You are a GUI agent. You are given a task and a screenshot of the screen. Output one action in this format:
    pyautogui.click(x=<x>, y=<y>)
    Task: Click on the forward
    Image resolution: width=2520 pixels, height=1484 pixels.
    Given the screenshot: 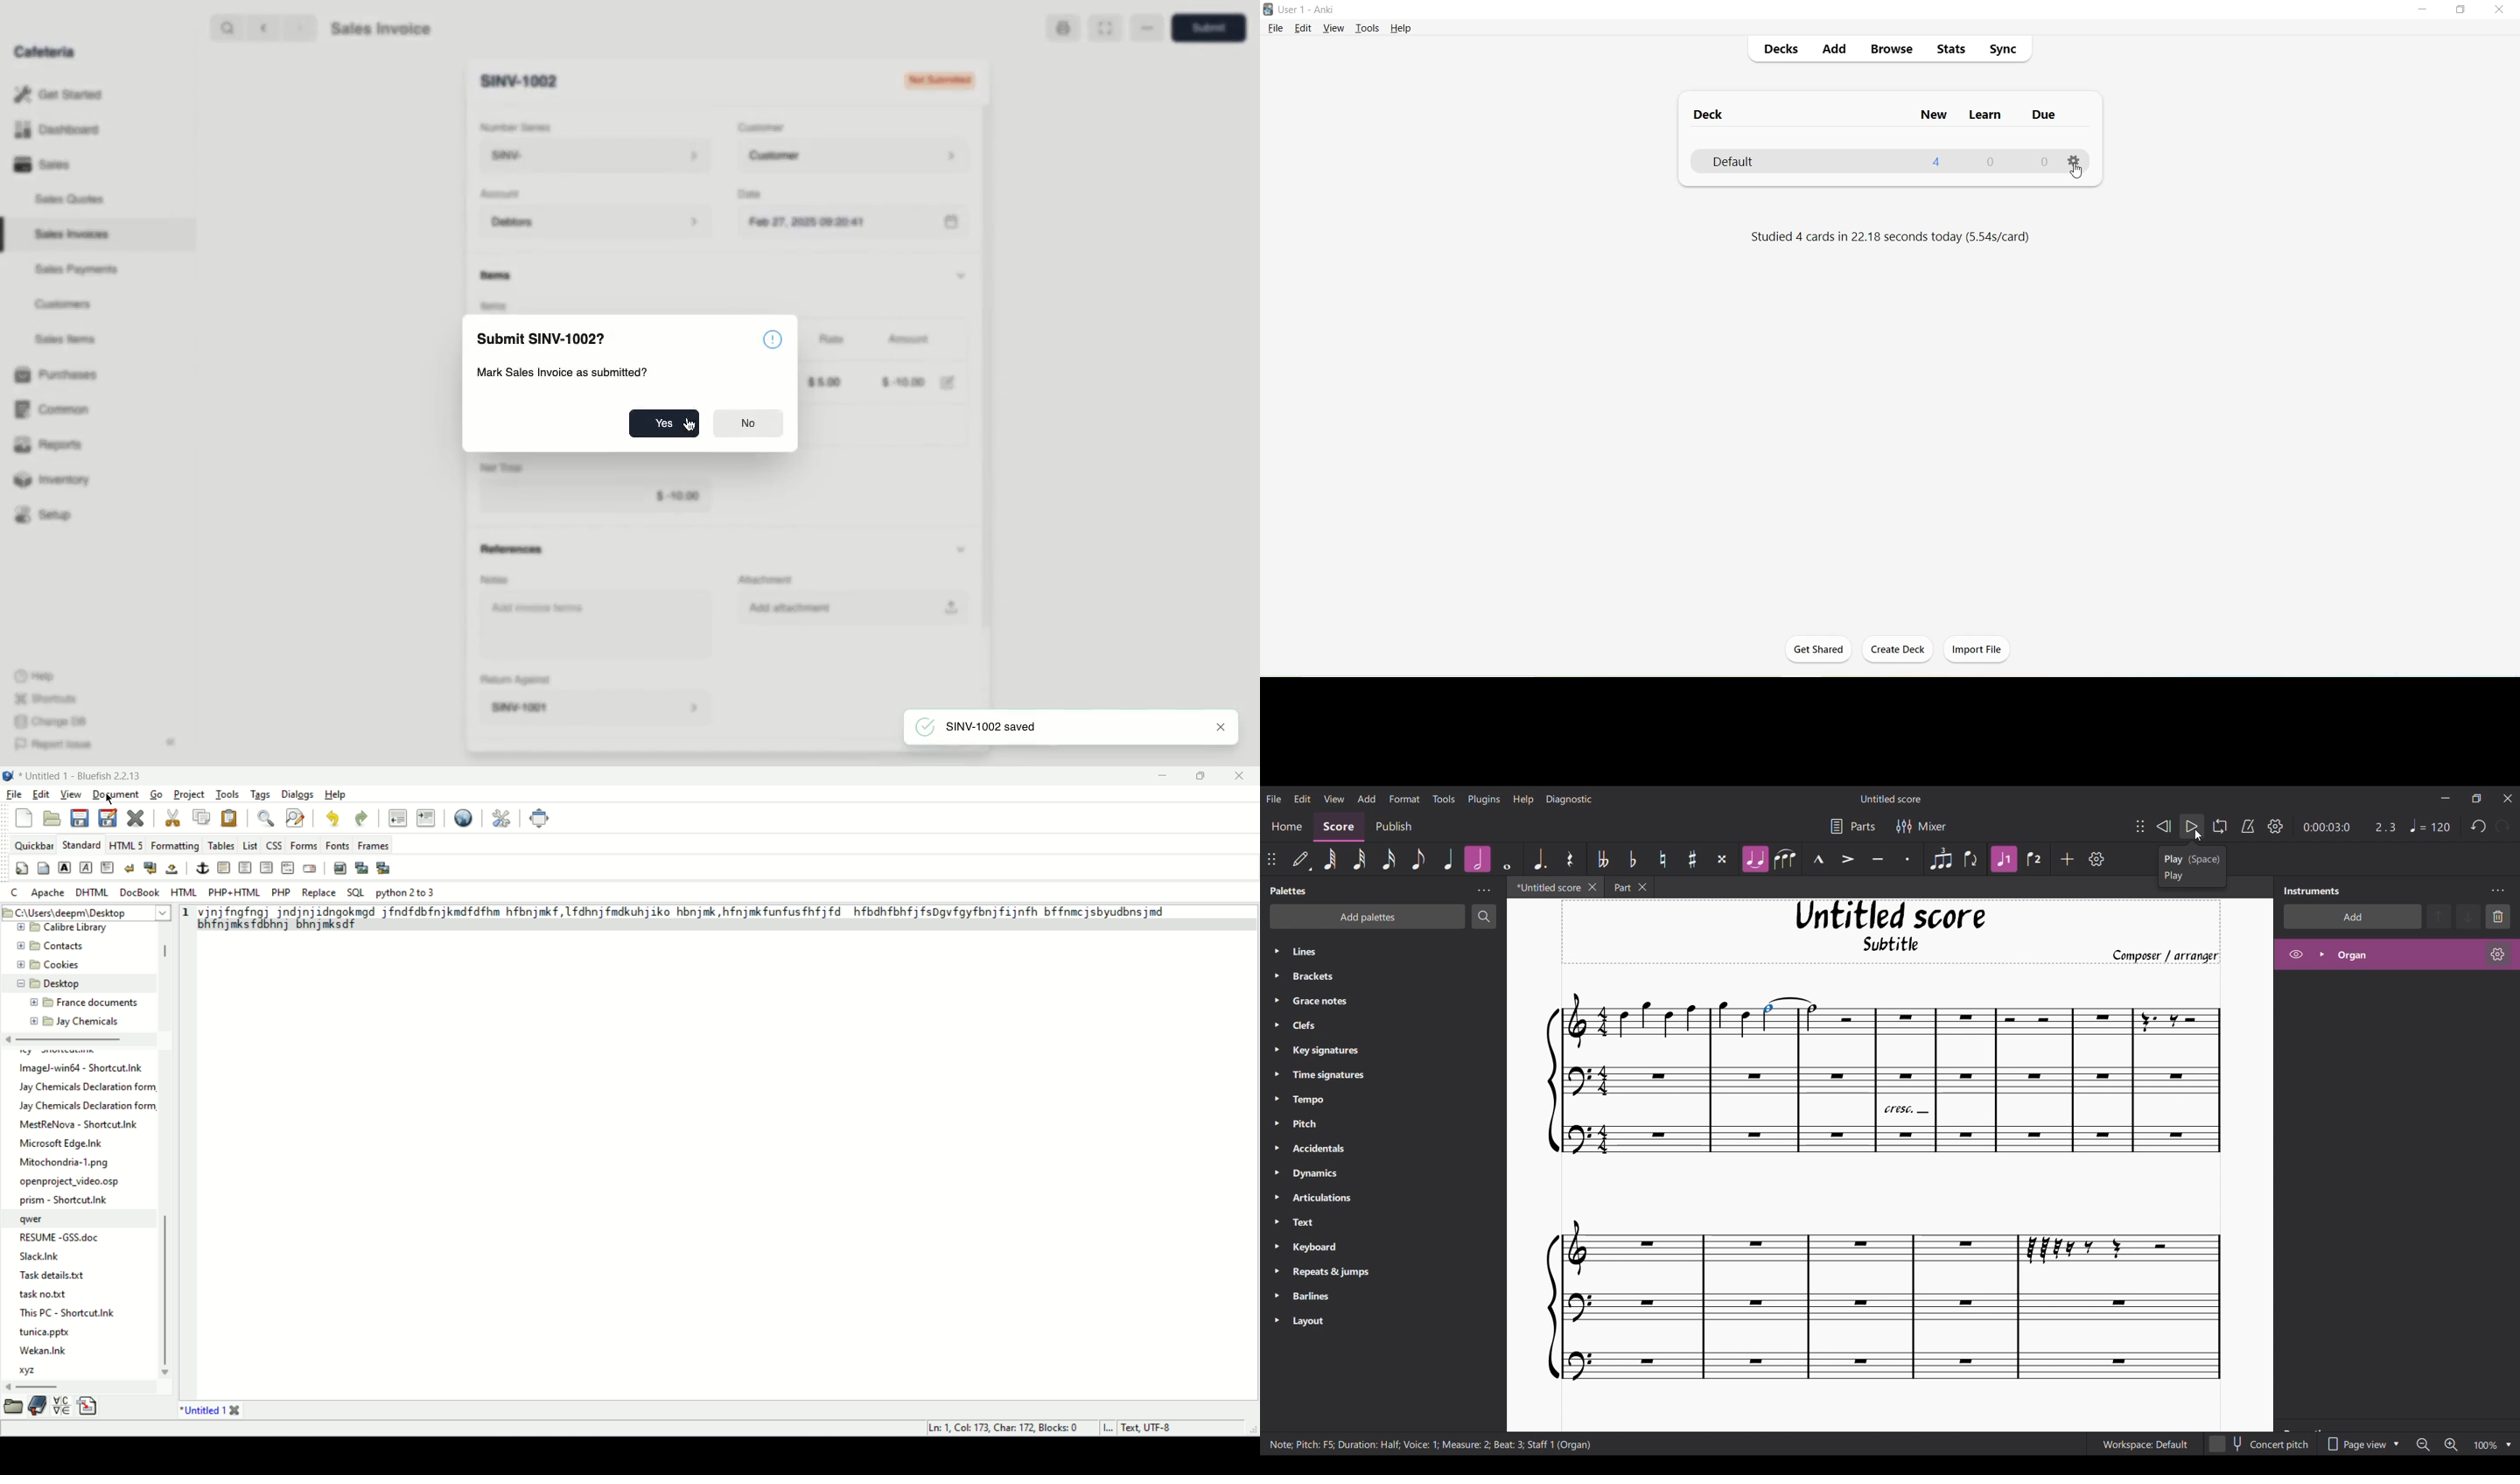 What is the action you would take?
    pyautogui.click(x=301, y=28)
    